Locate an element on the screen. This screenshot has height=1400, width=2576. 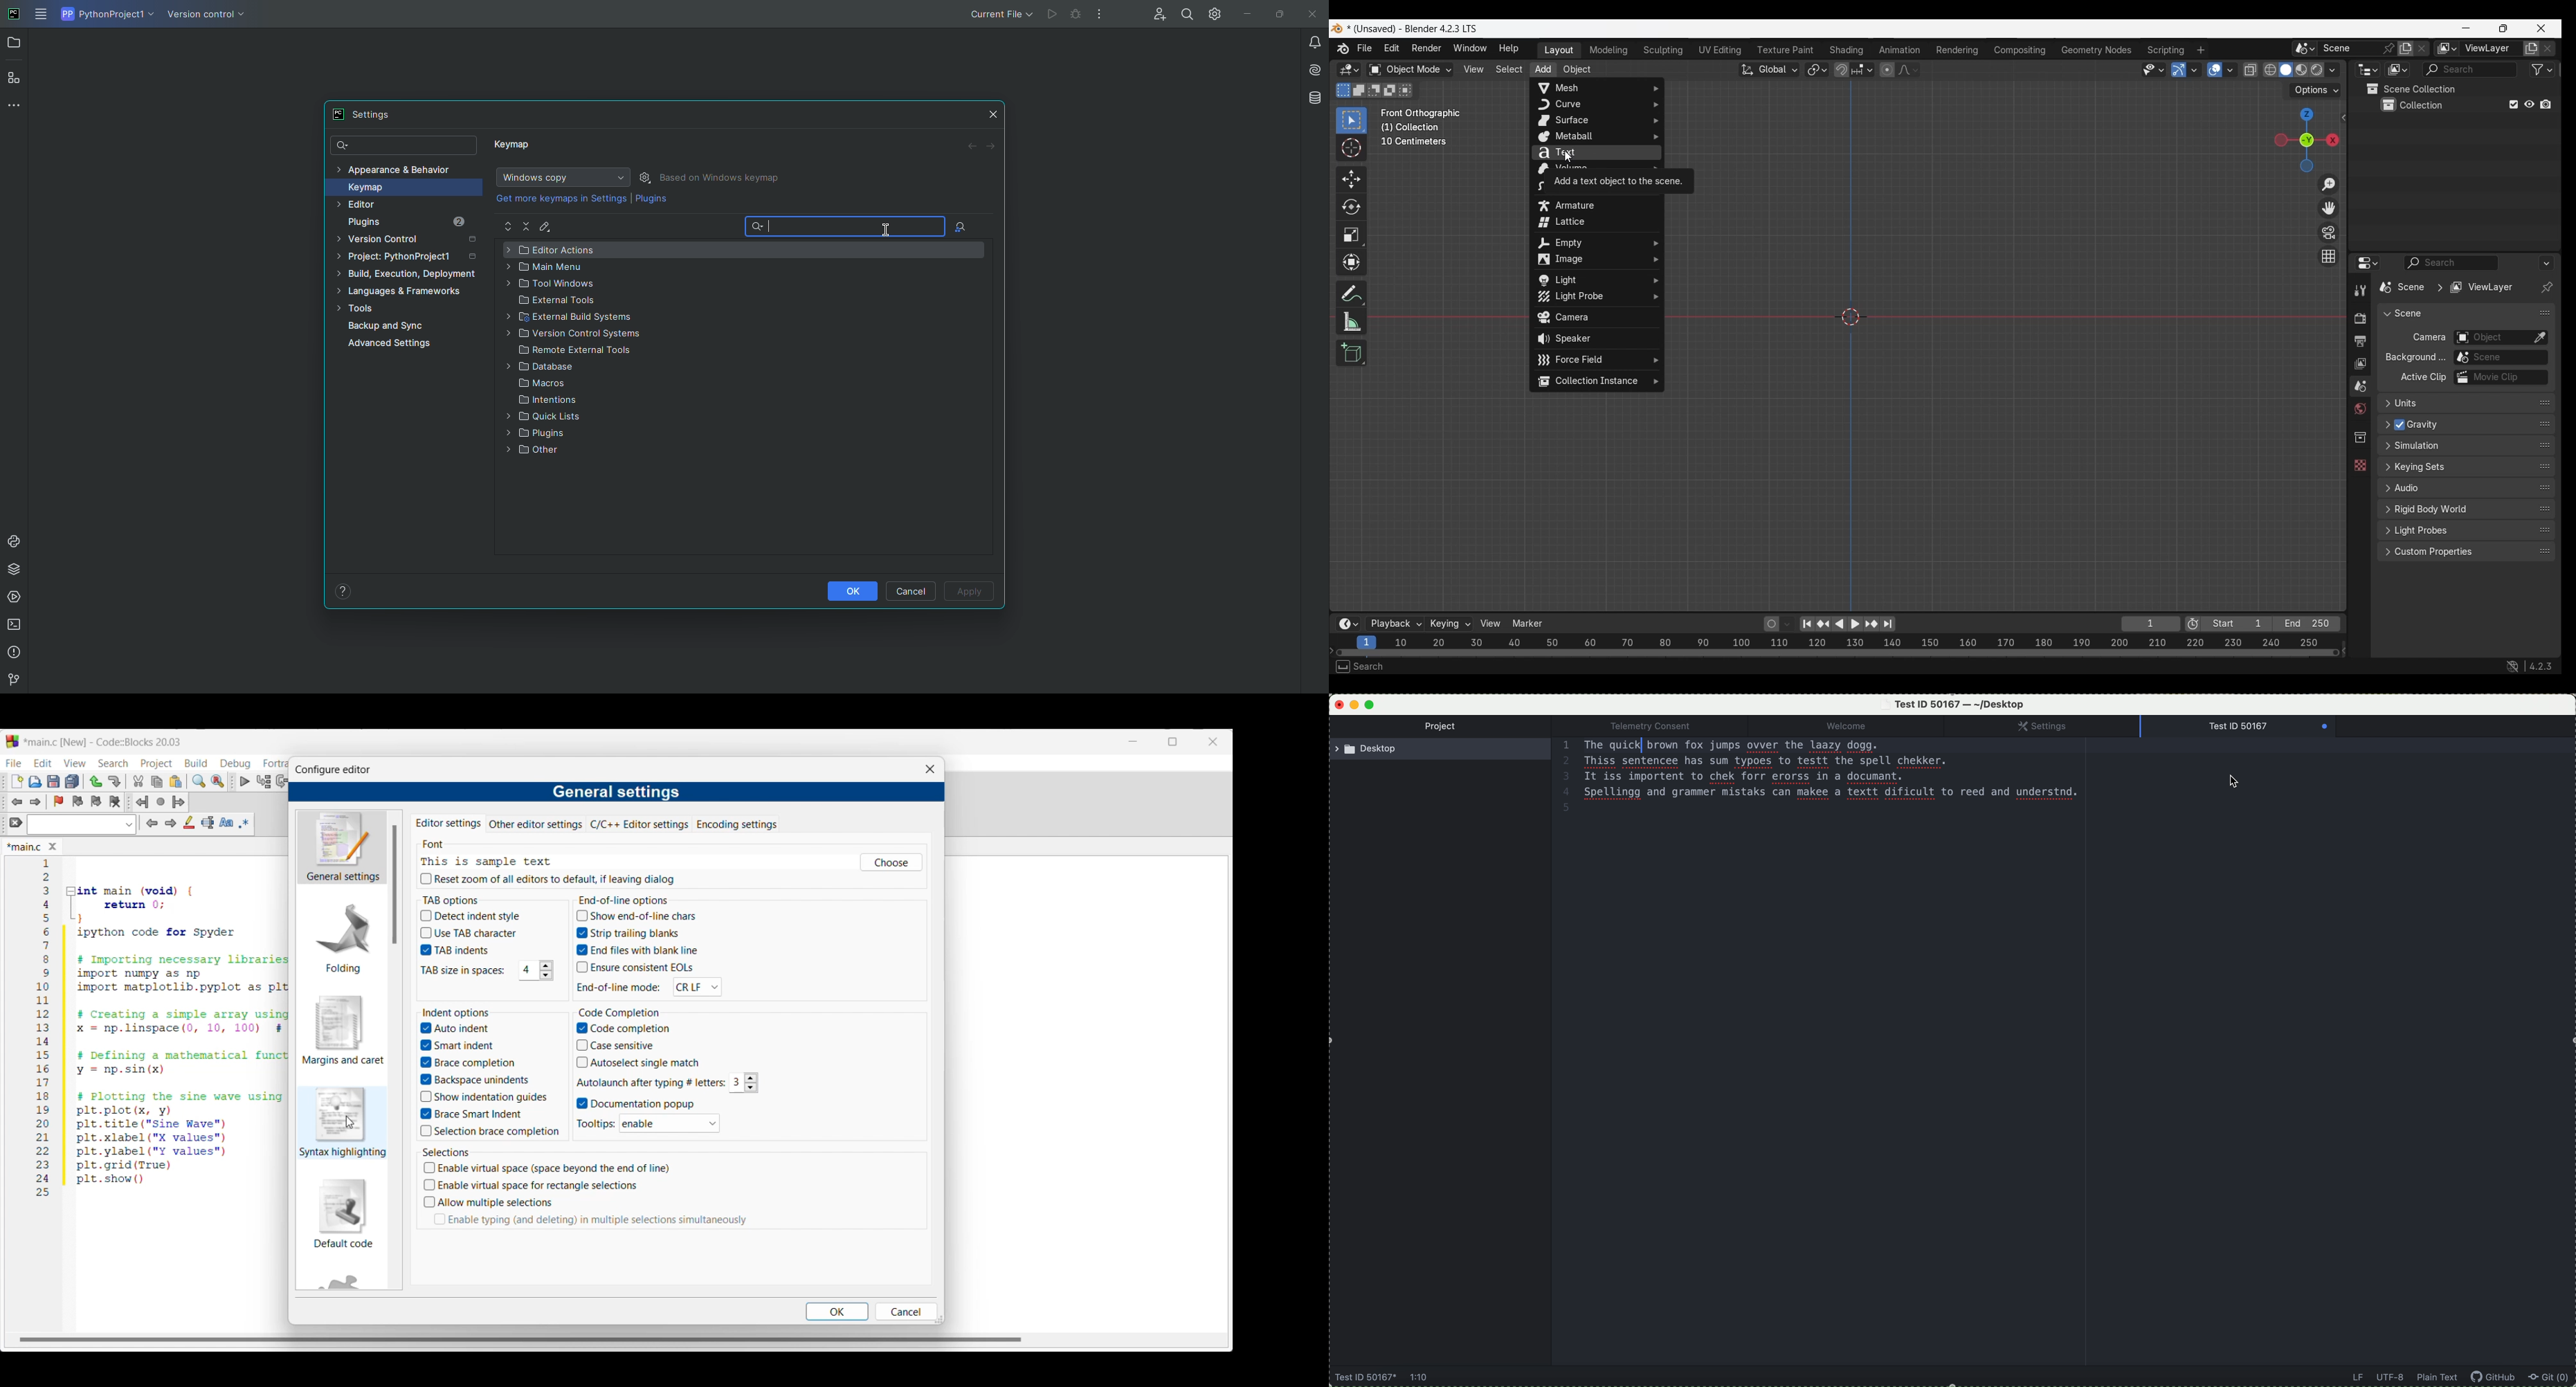
Macros is located at coordinates (545, 384).